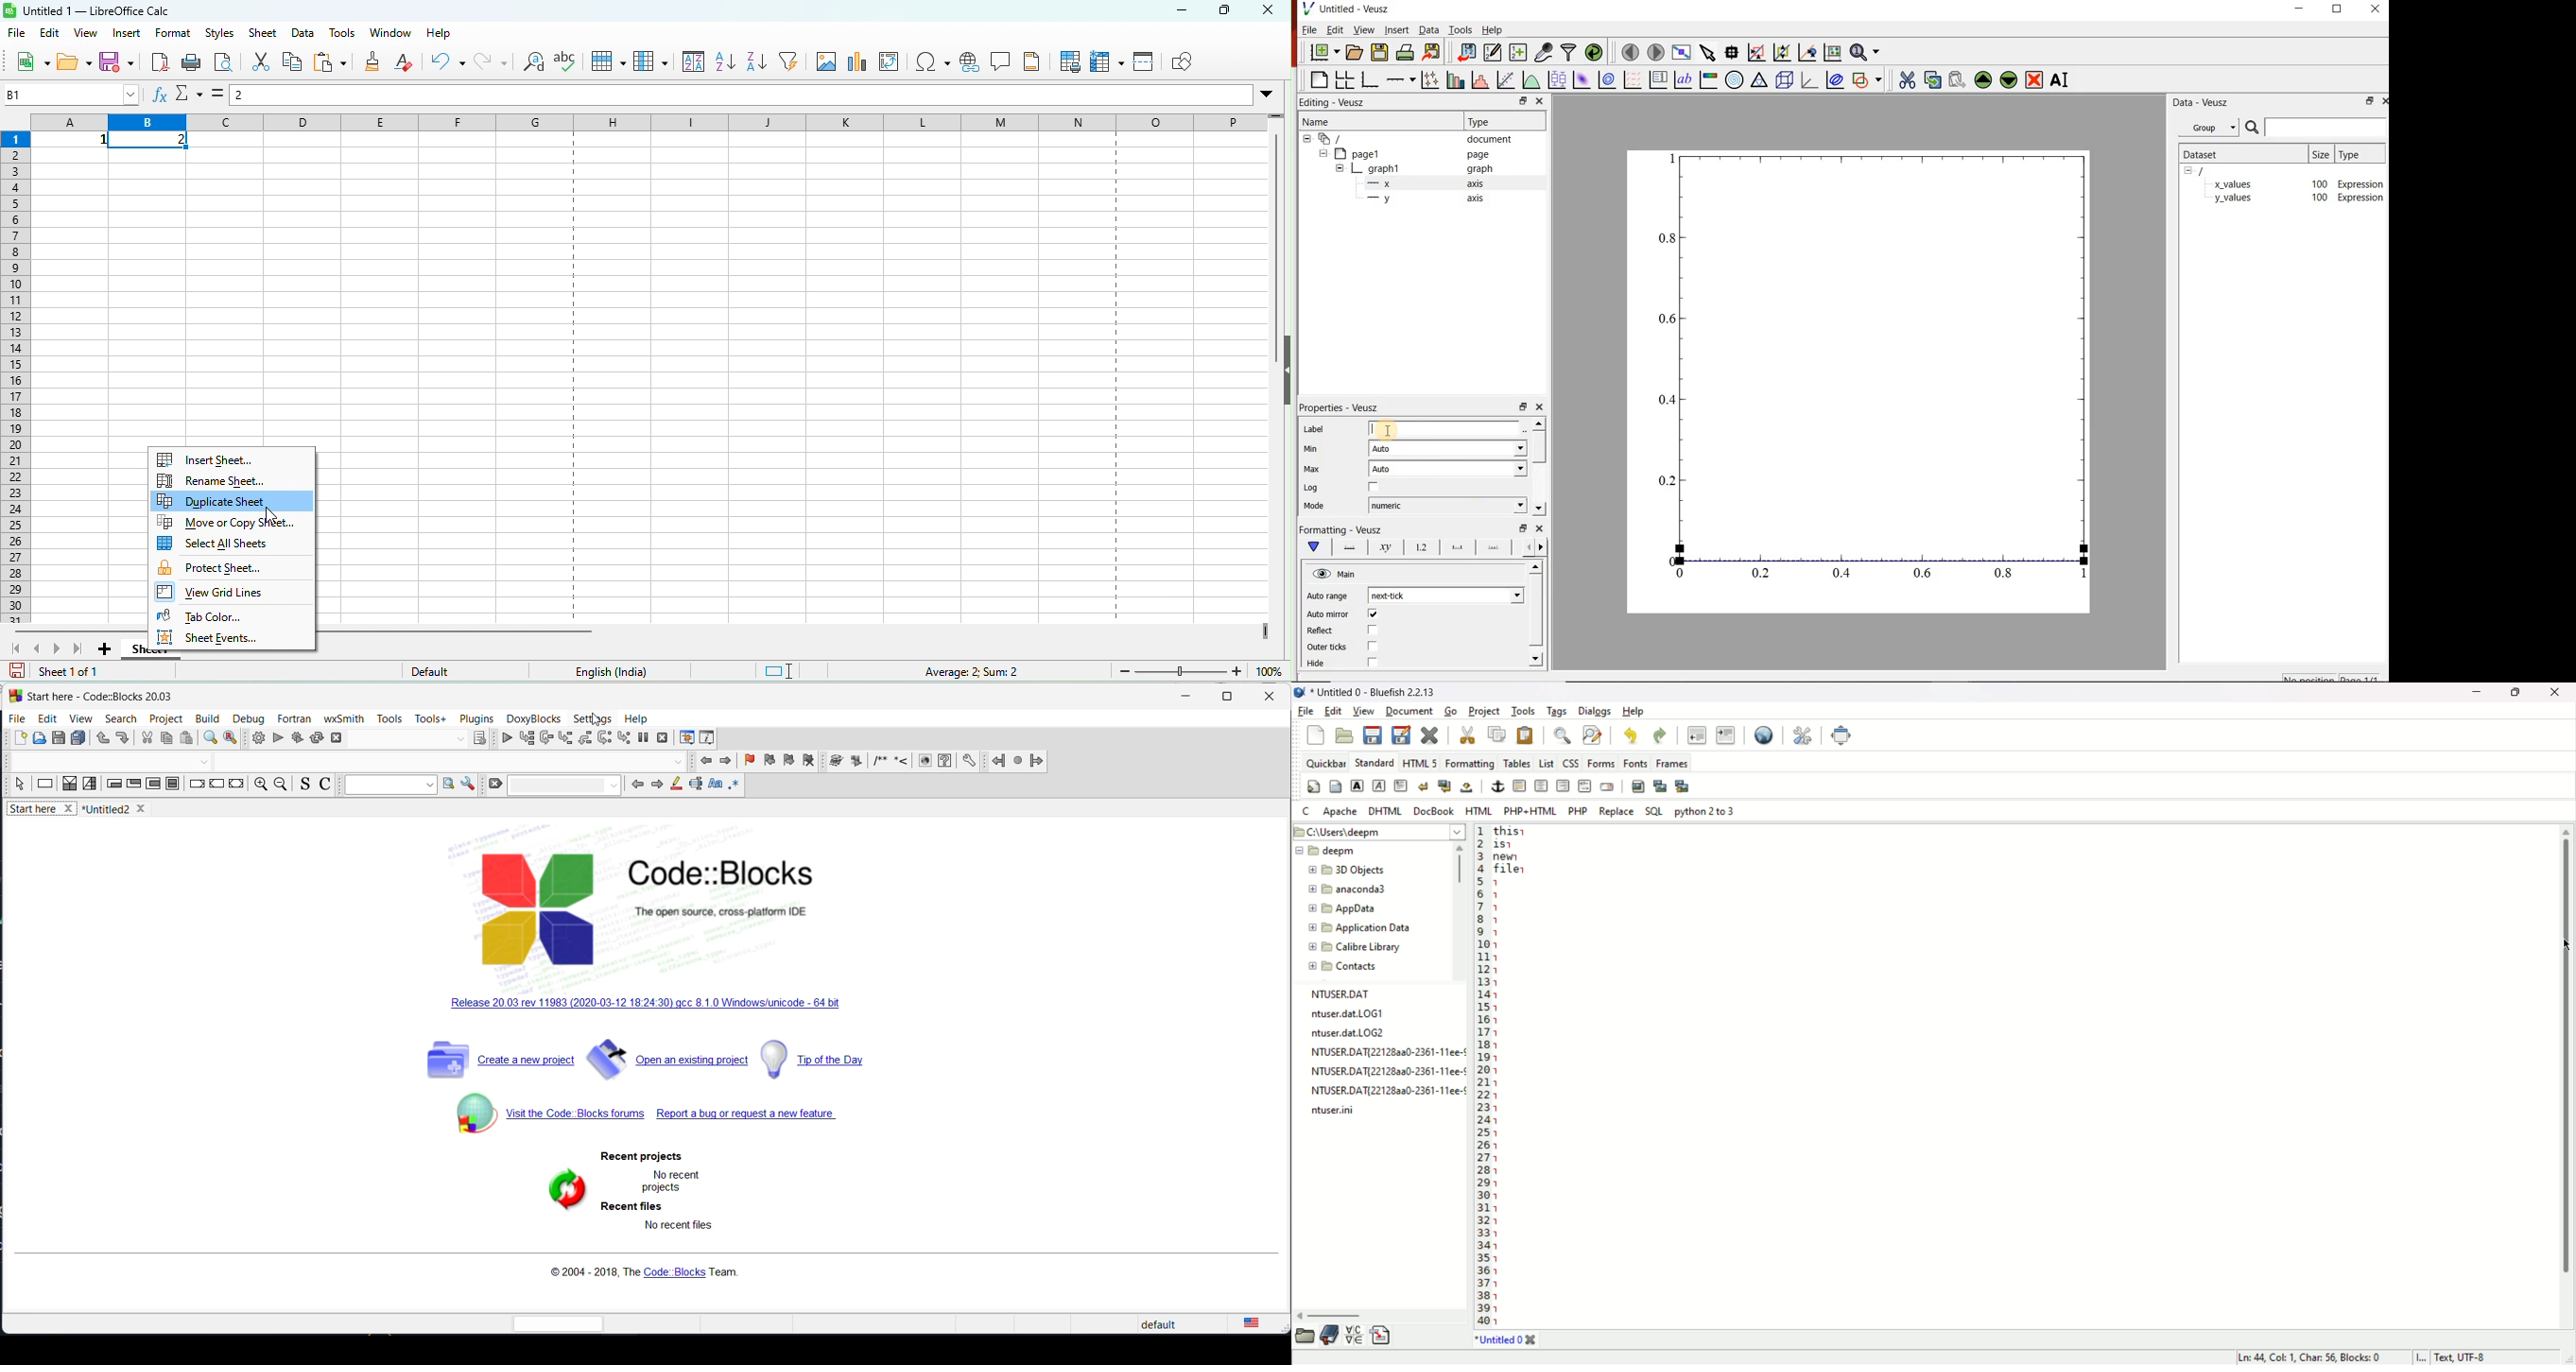  Describe the element at coordinates (79, 739) in the screenshot. I see `save all` at that location.